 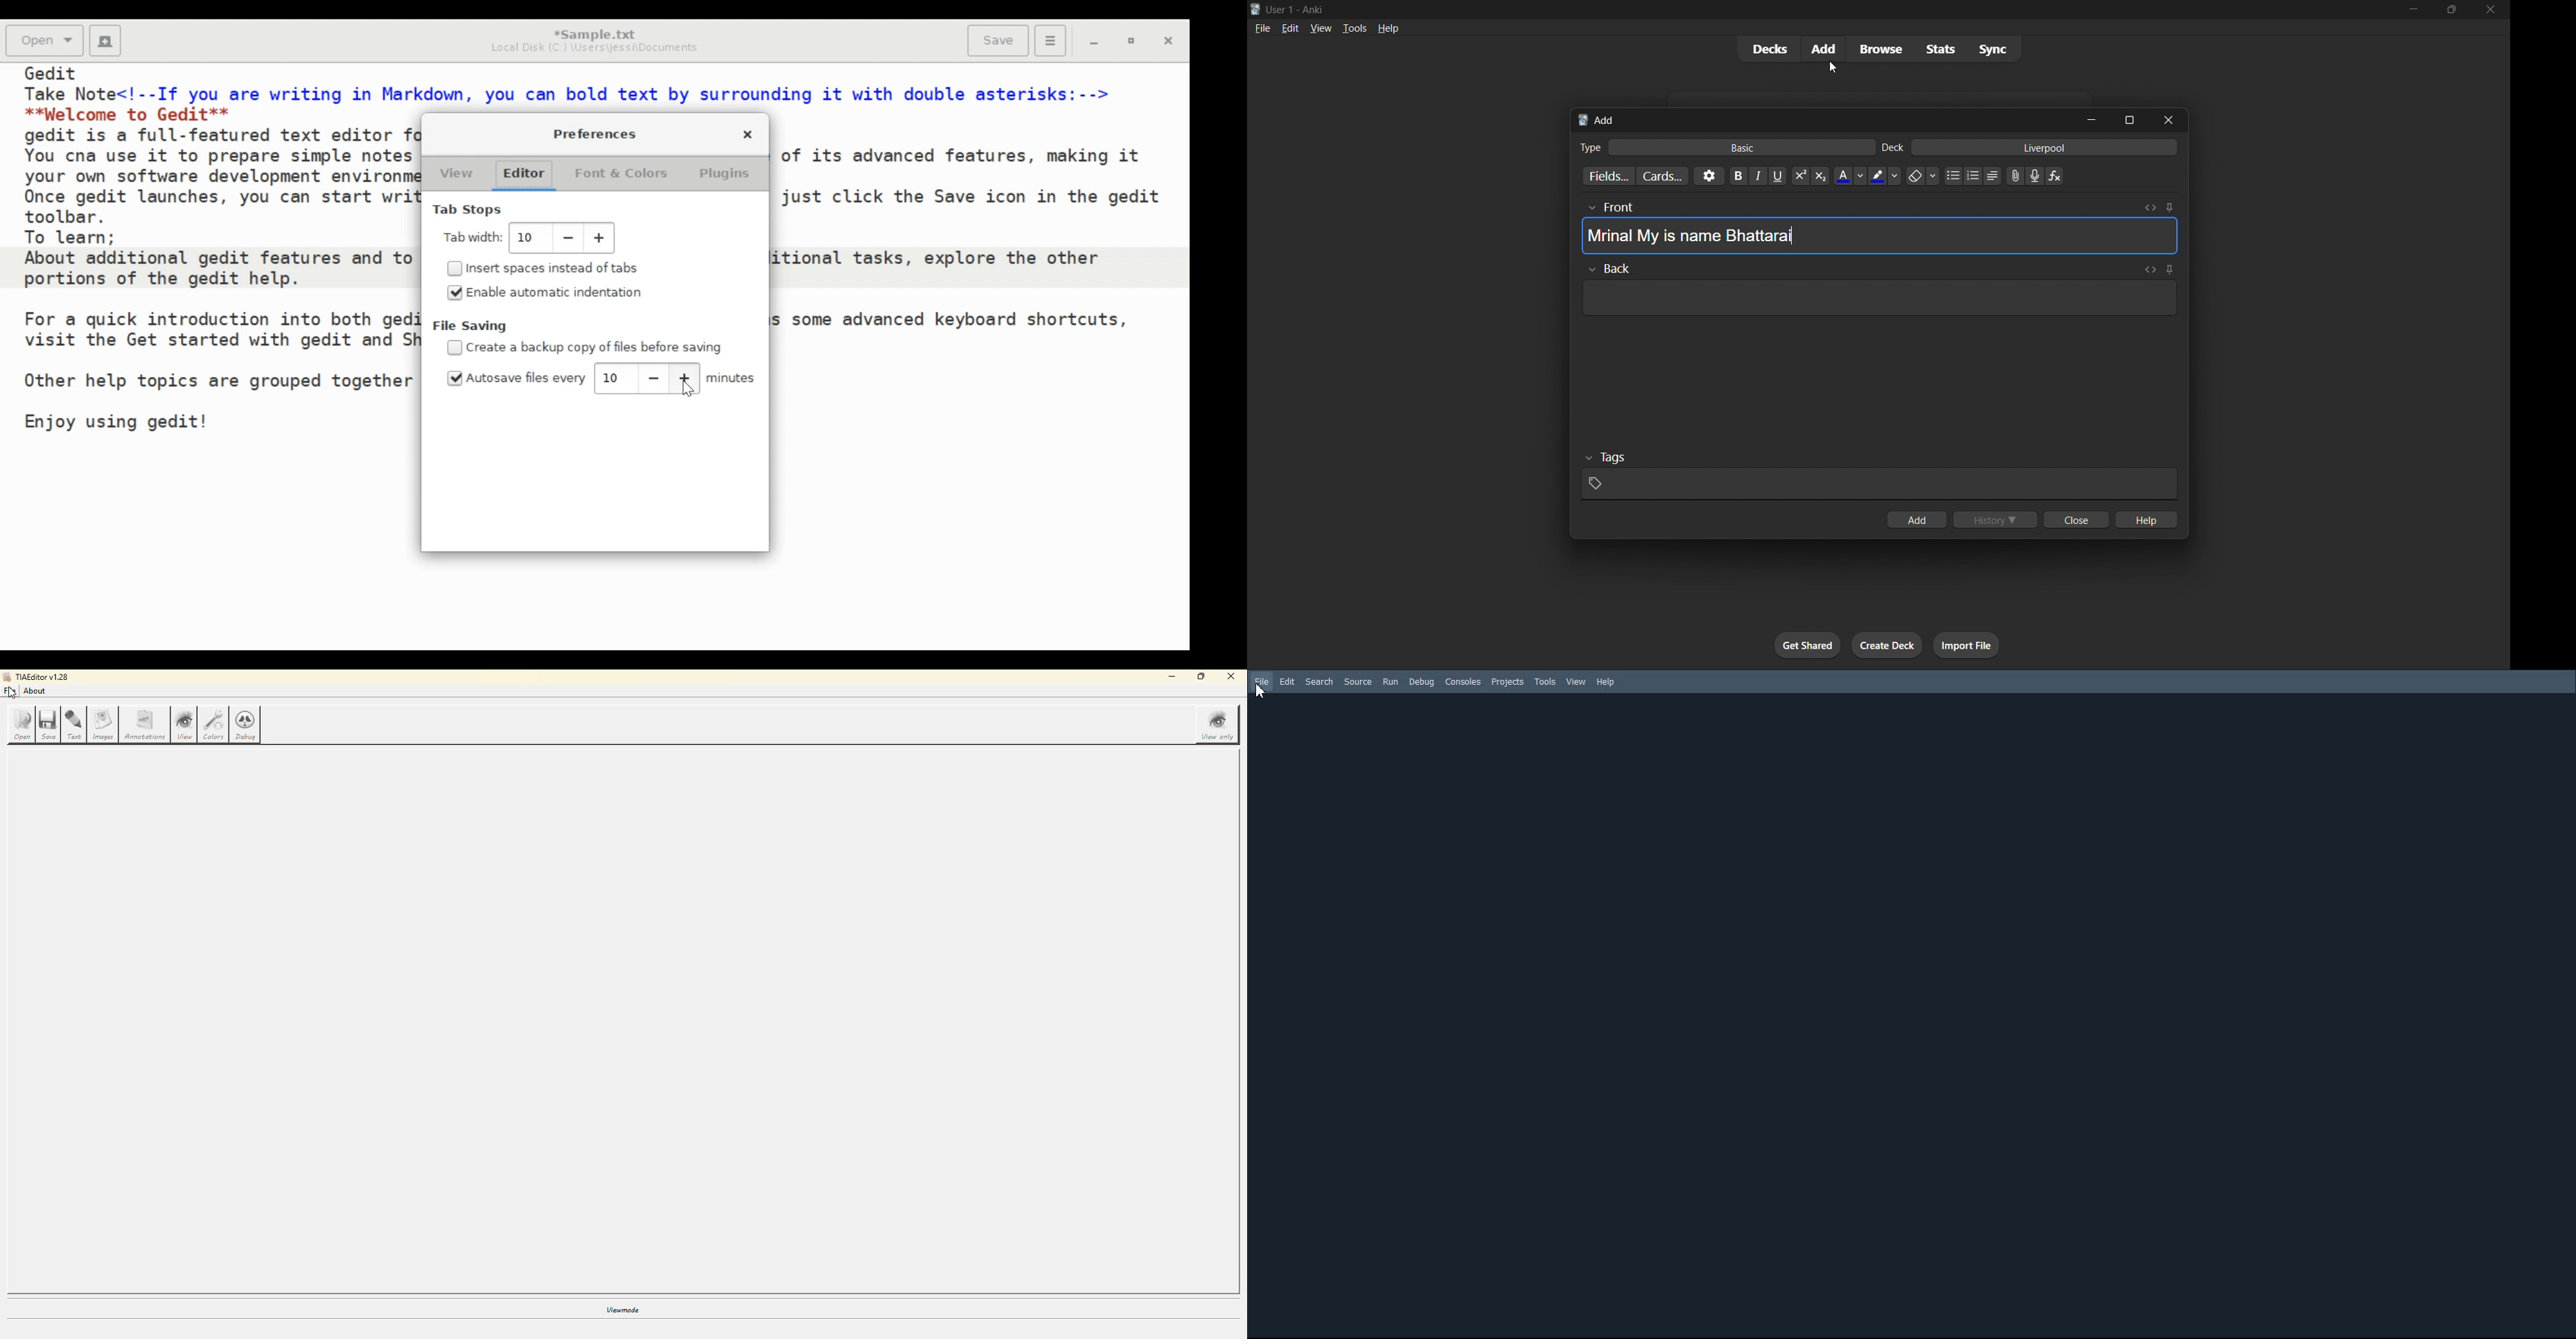 What do you see at coordinates (613, 378) in the screenshot?
I see `10` at bounding box center [613, 378].